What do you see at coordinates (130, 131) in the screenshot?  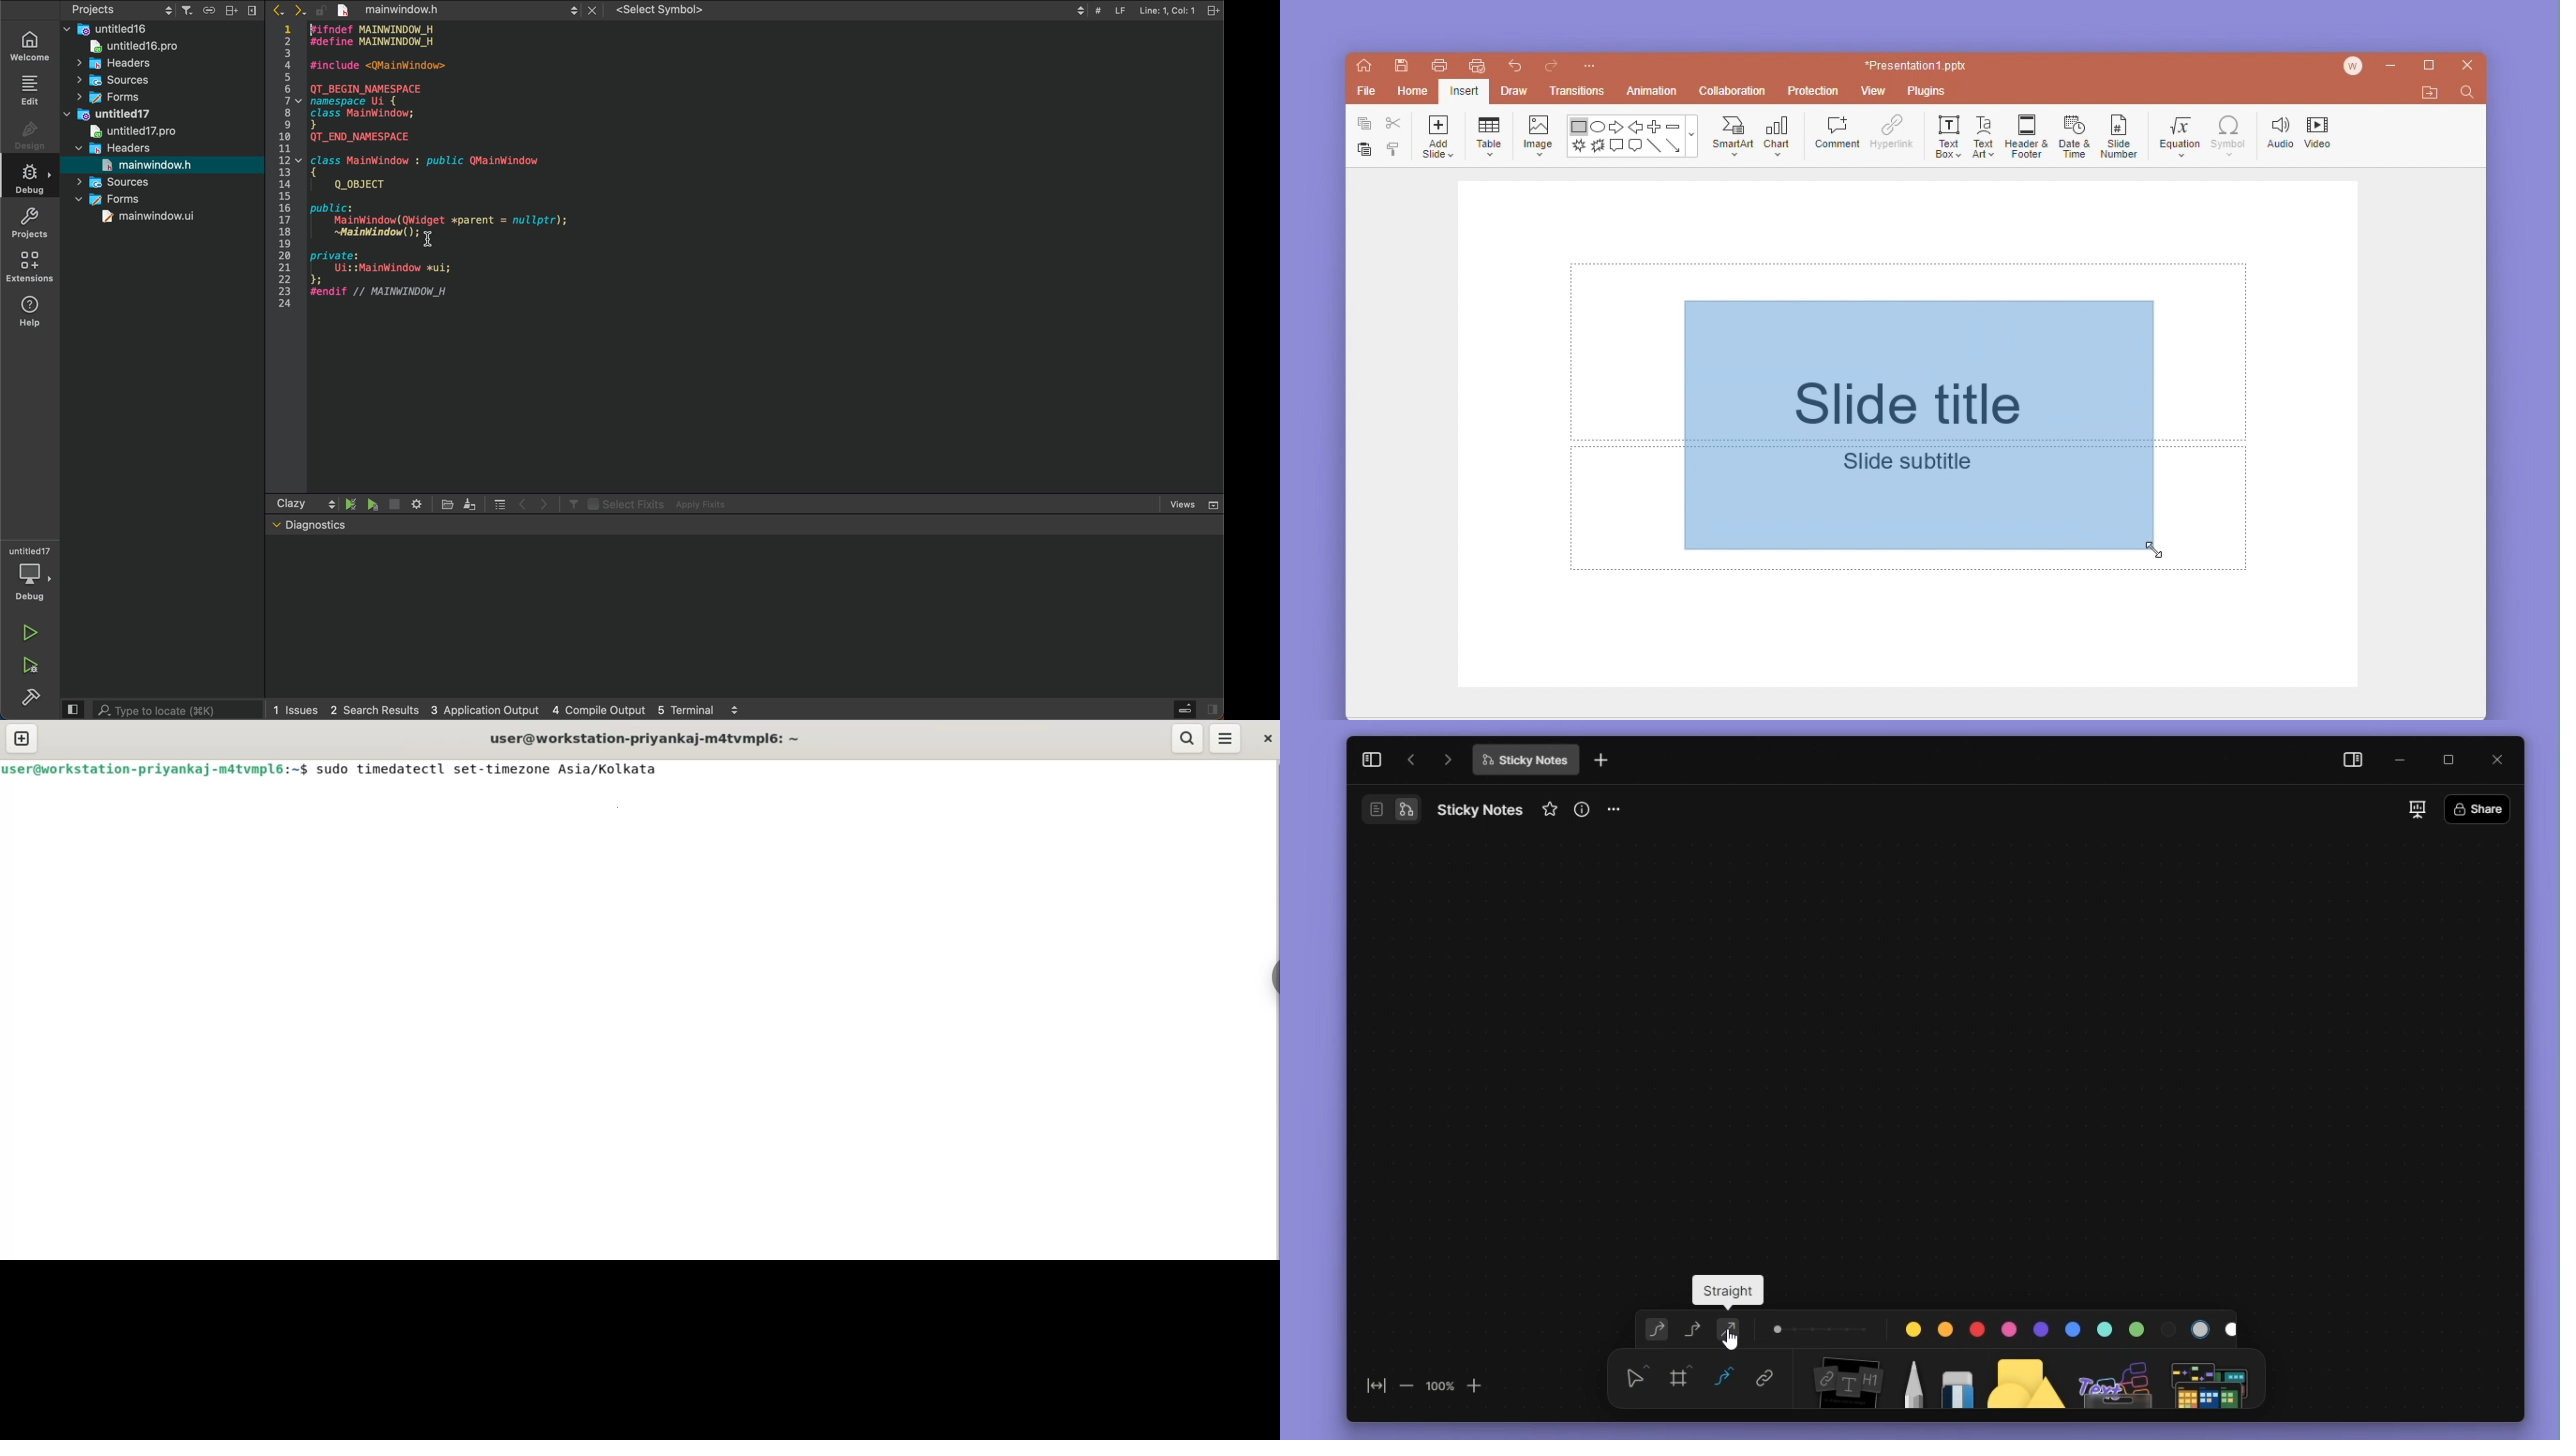 I see `untitled17.pro` at bounding box center [130, 131].